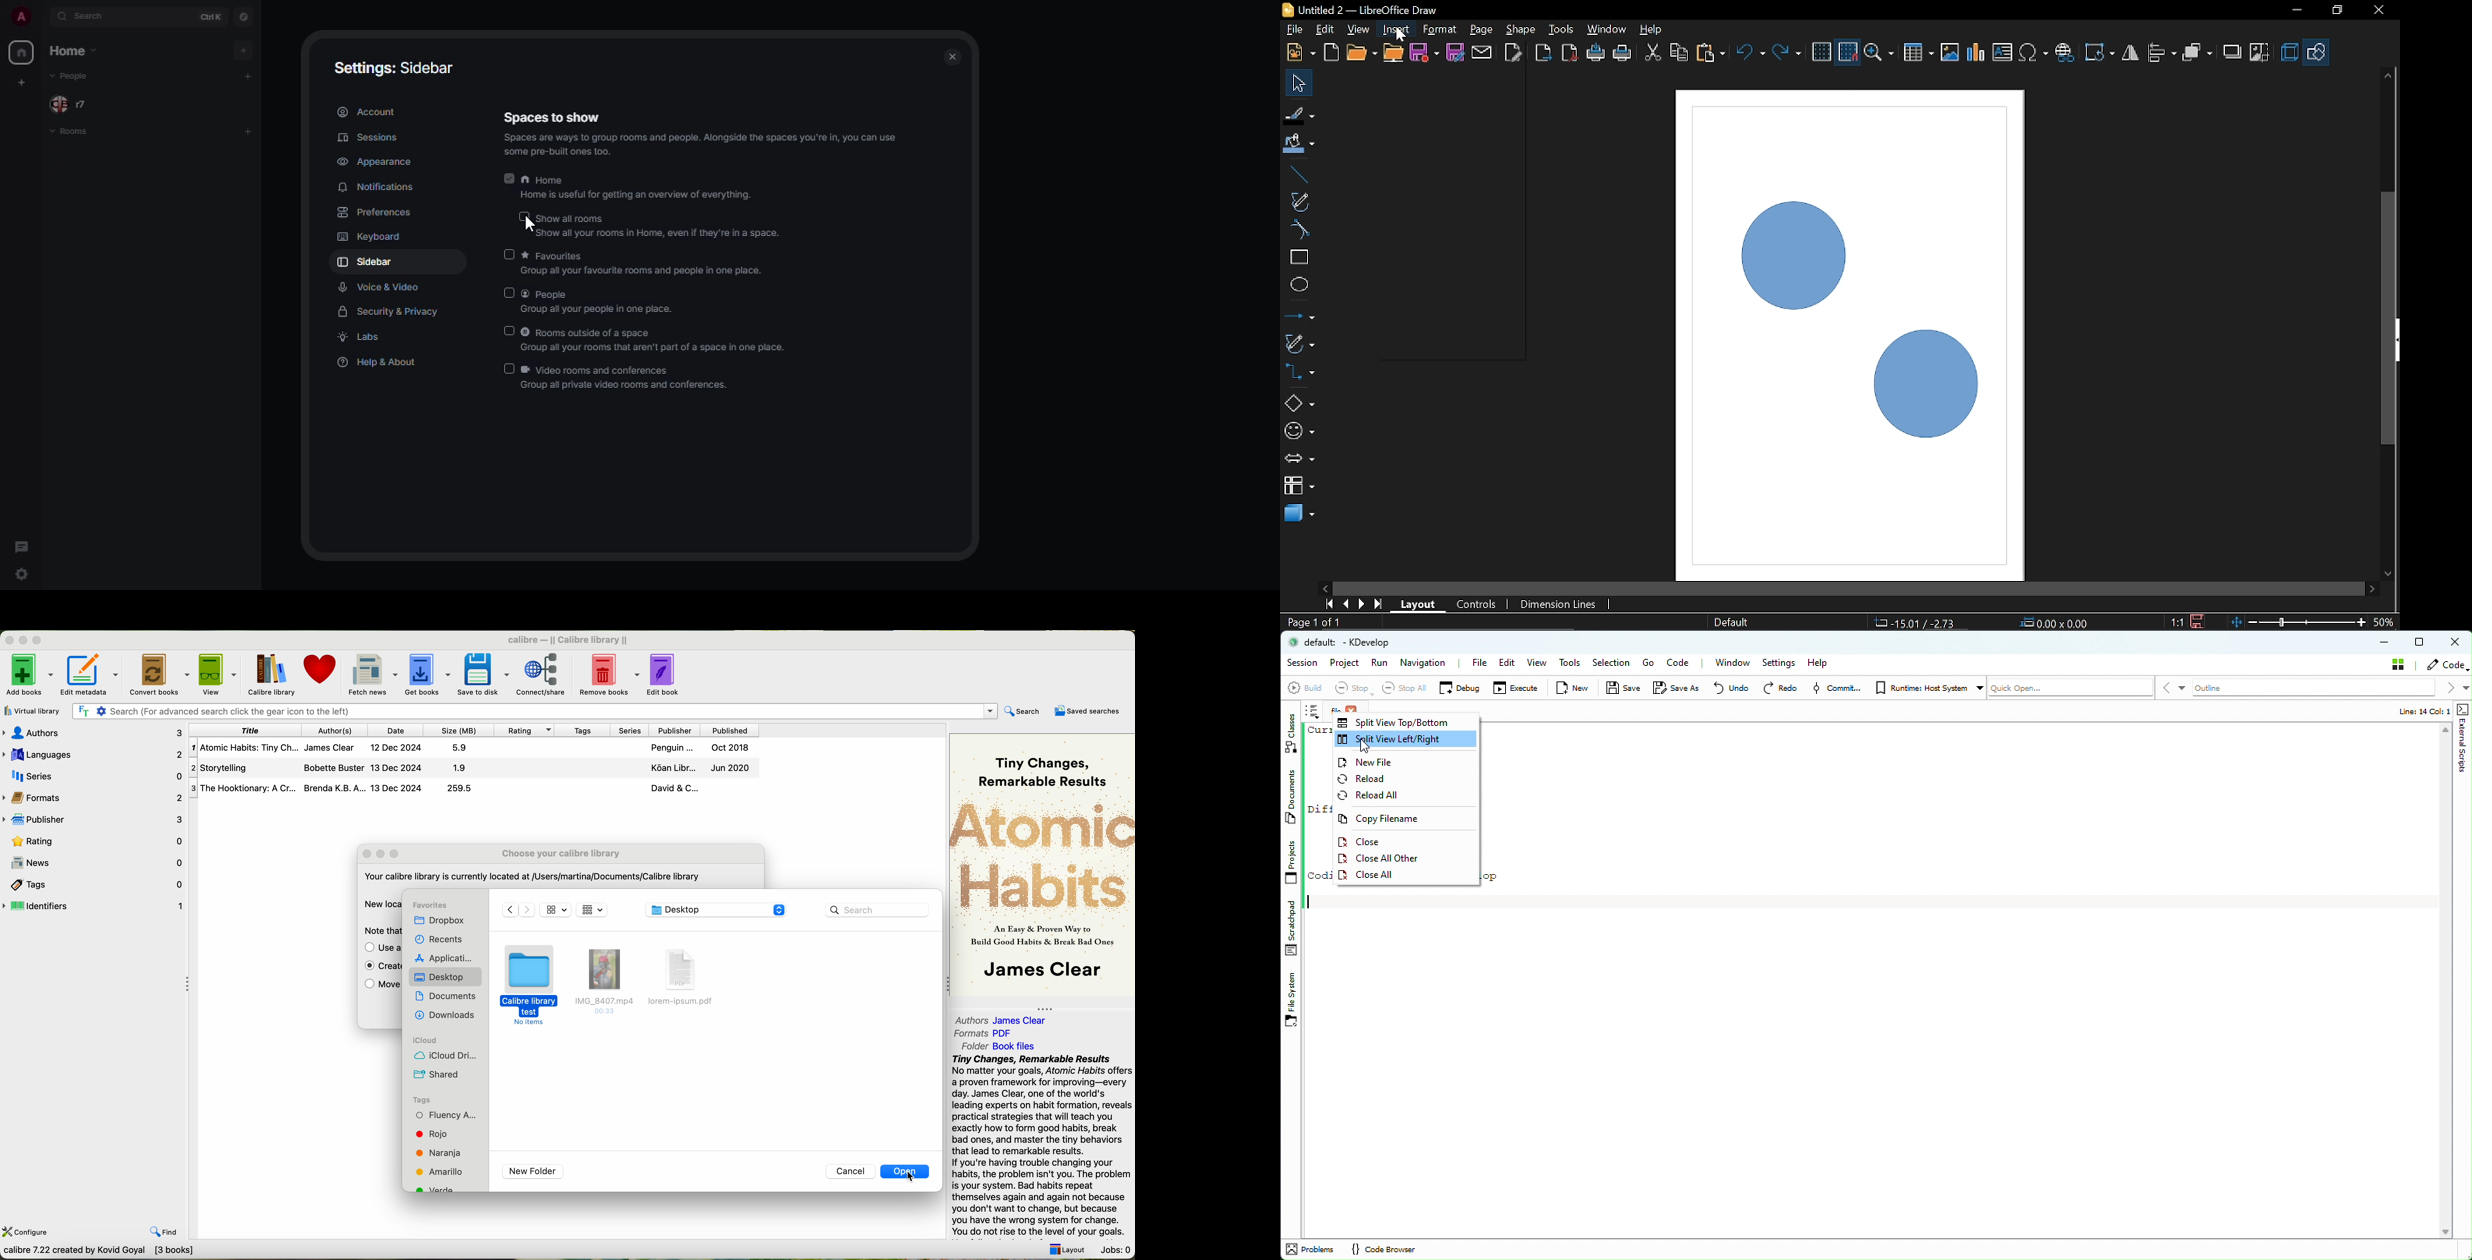 Image resolution: width=2492 pixels, height=1260 pixels. What do you see at coordinates (422, 1099) in the screenshot?
I see `tags` at bounding box center [422, 1099].